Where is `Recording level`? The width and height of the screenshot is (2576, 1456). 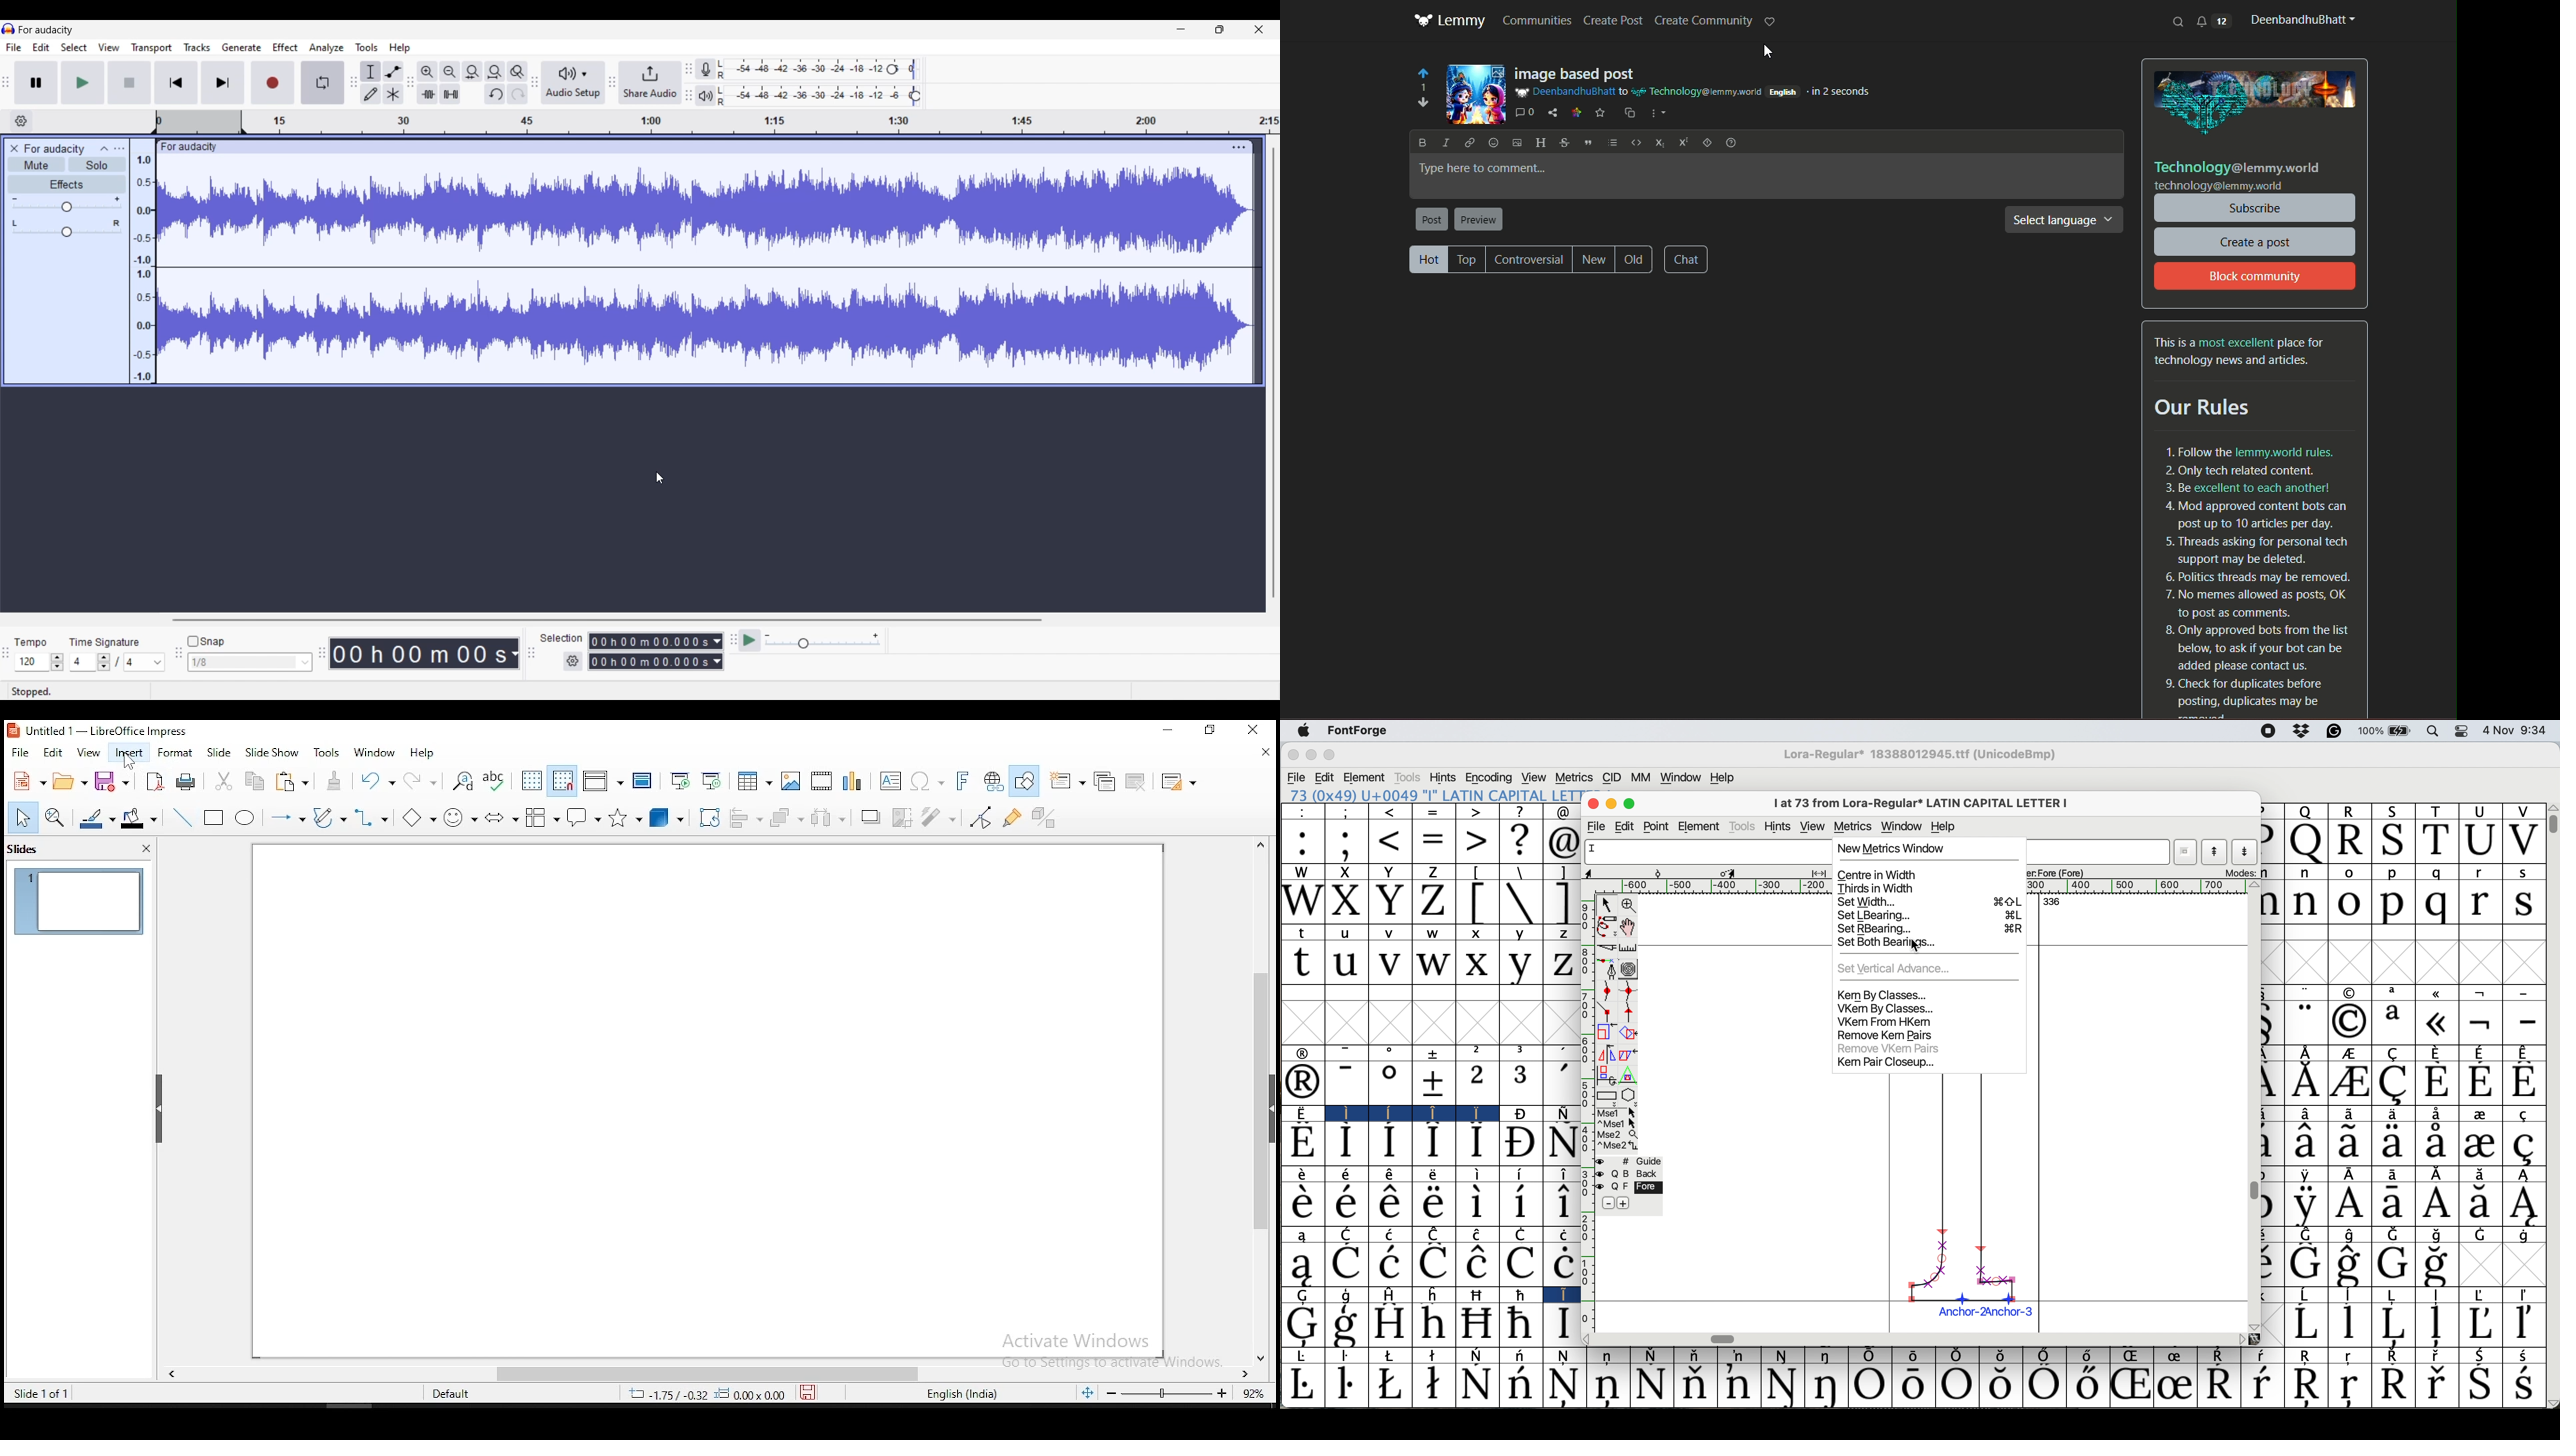 Recording level is located at coordinates (827, 71).